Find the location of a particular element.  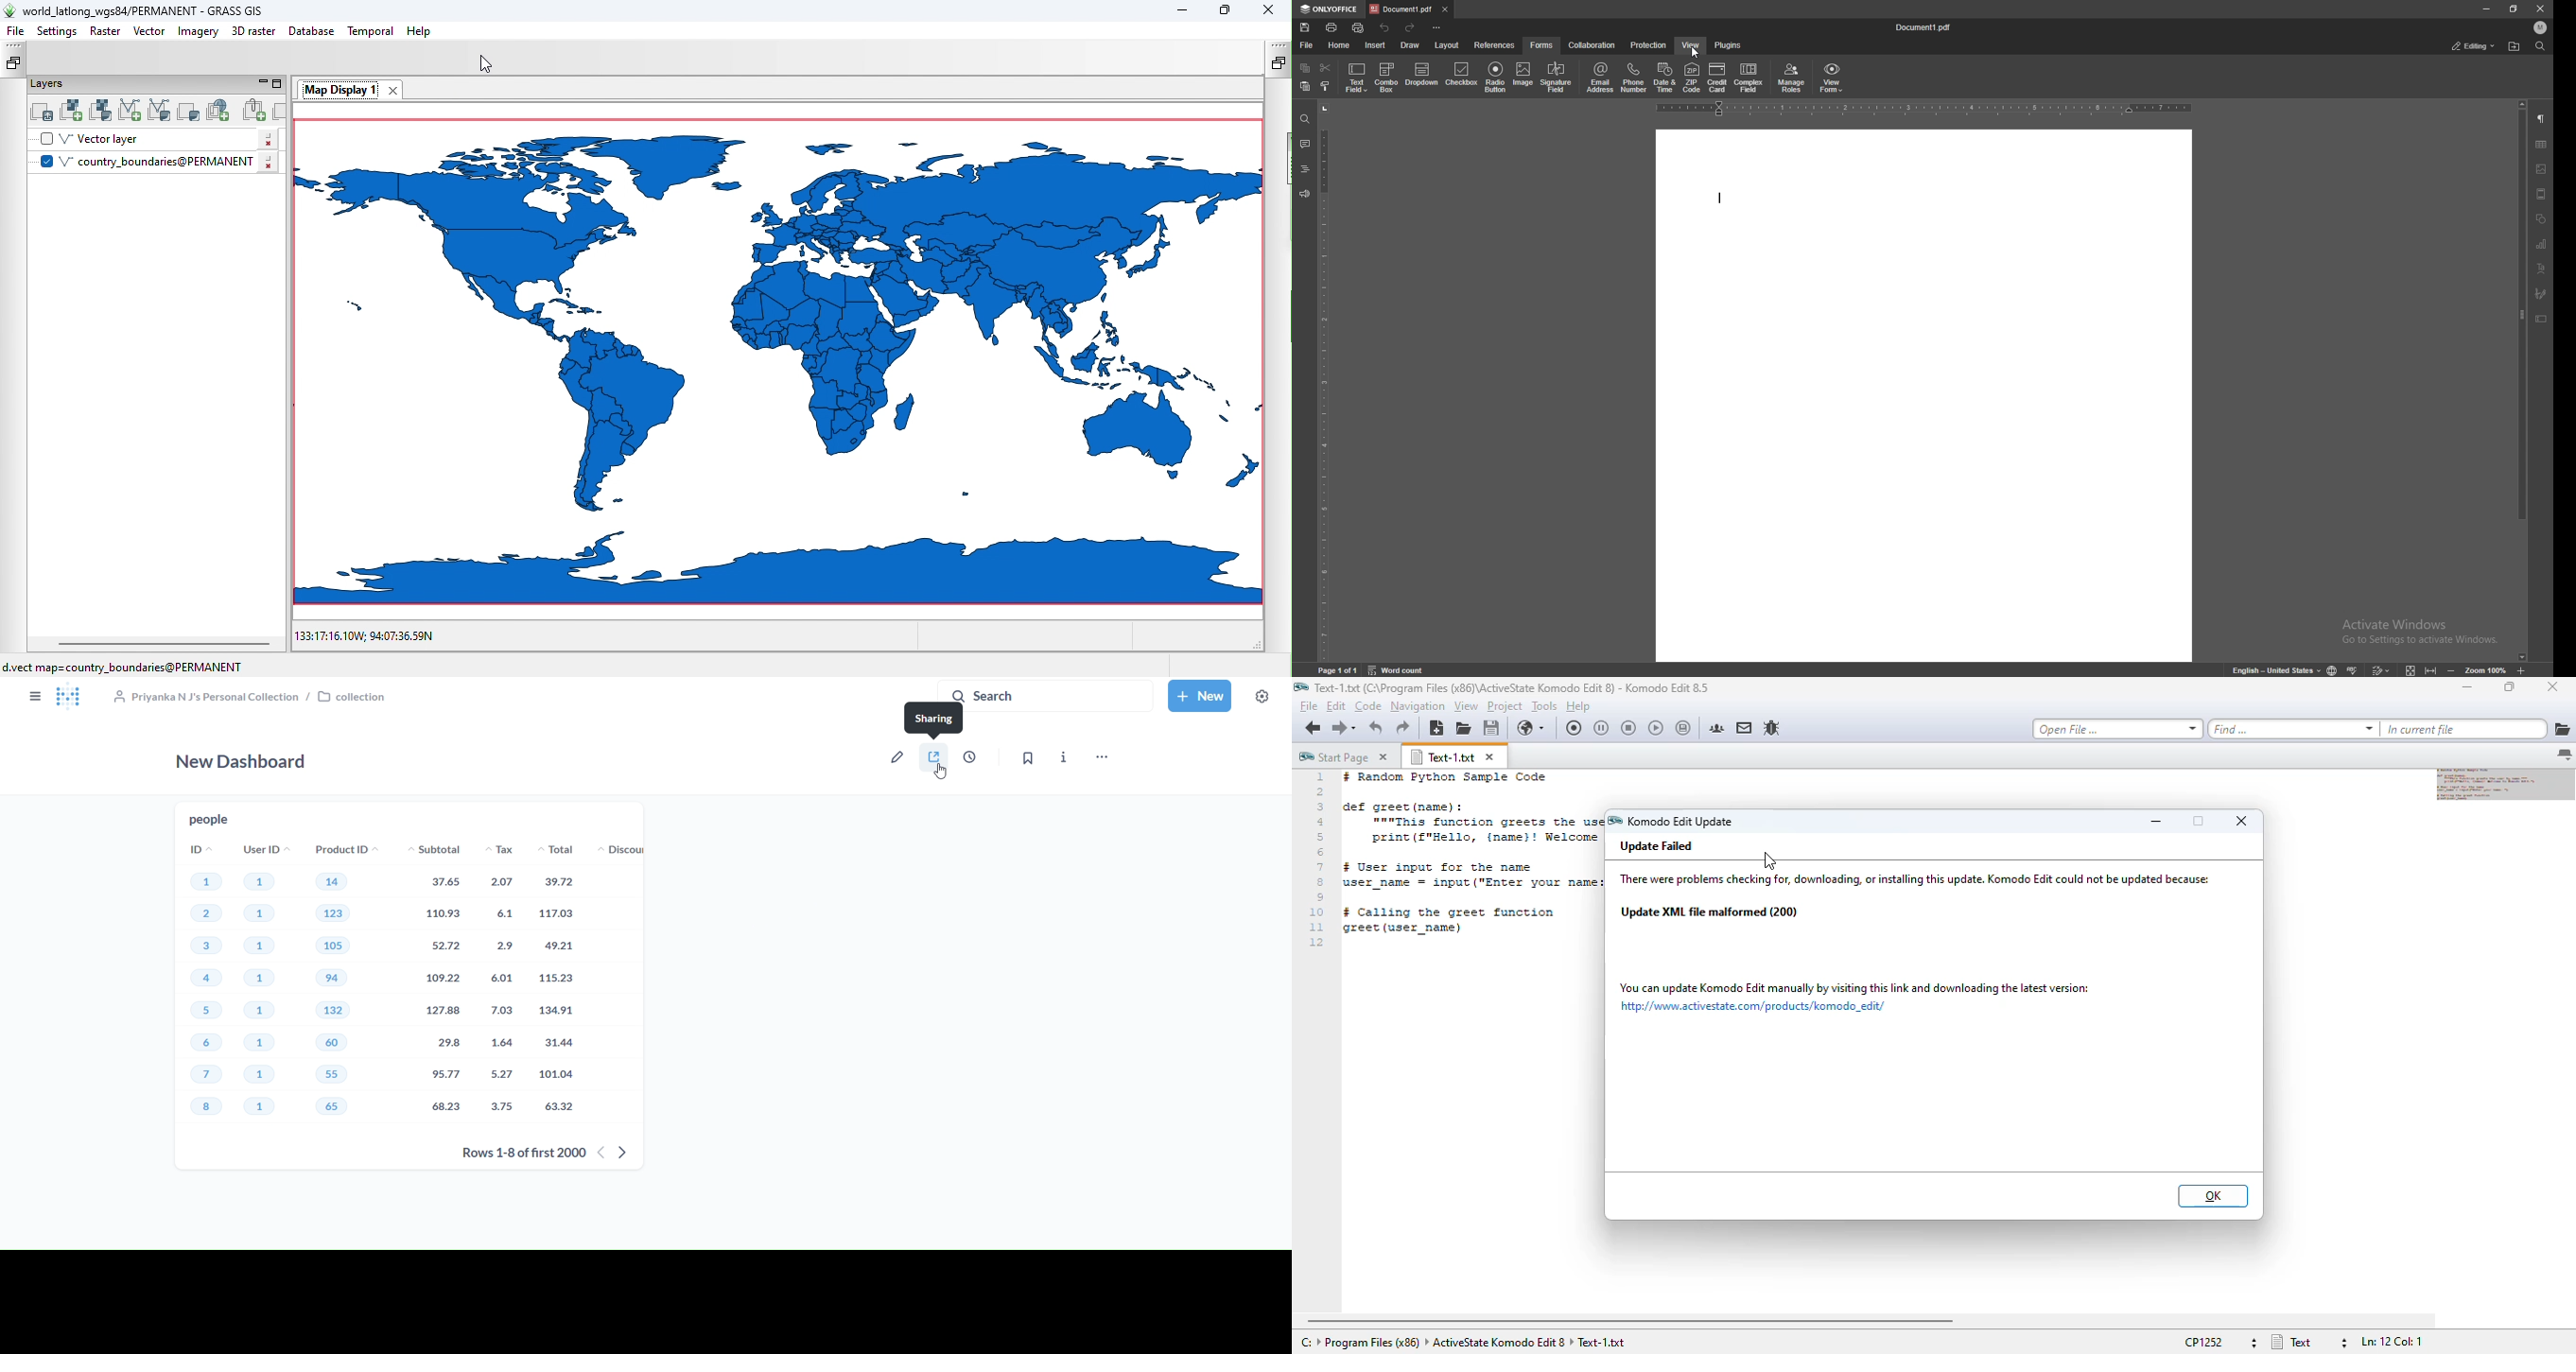

close is located at coordinates (2243, 821).